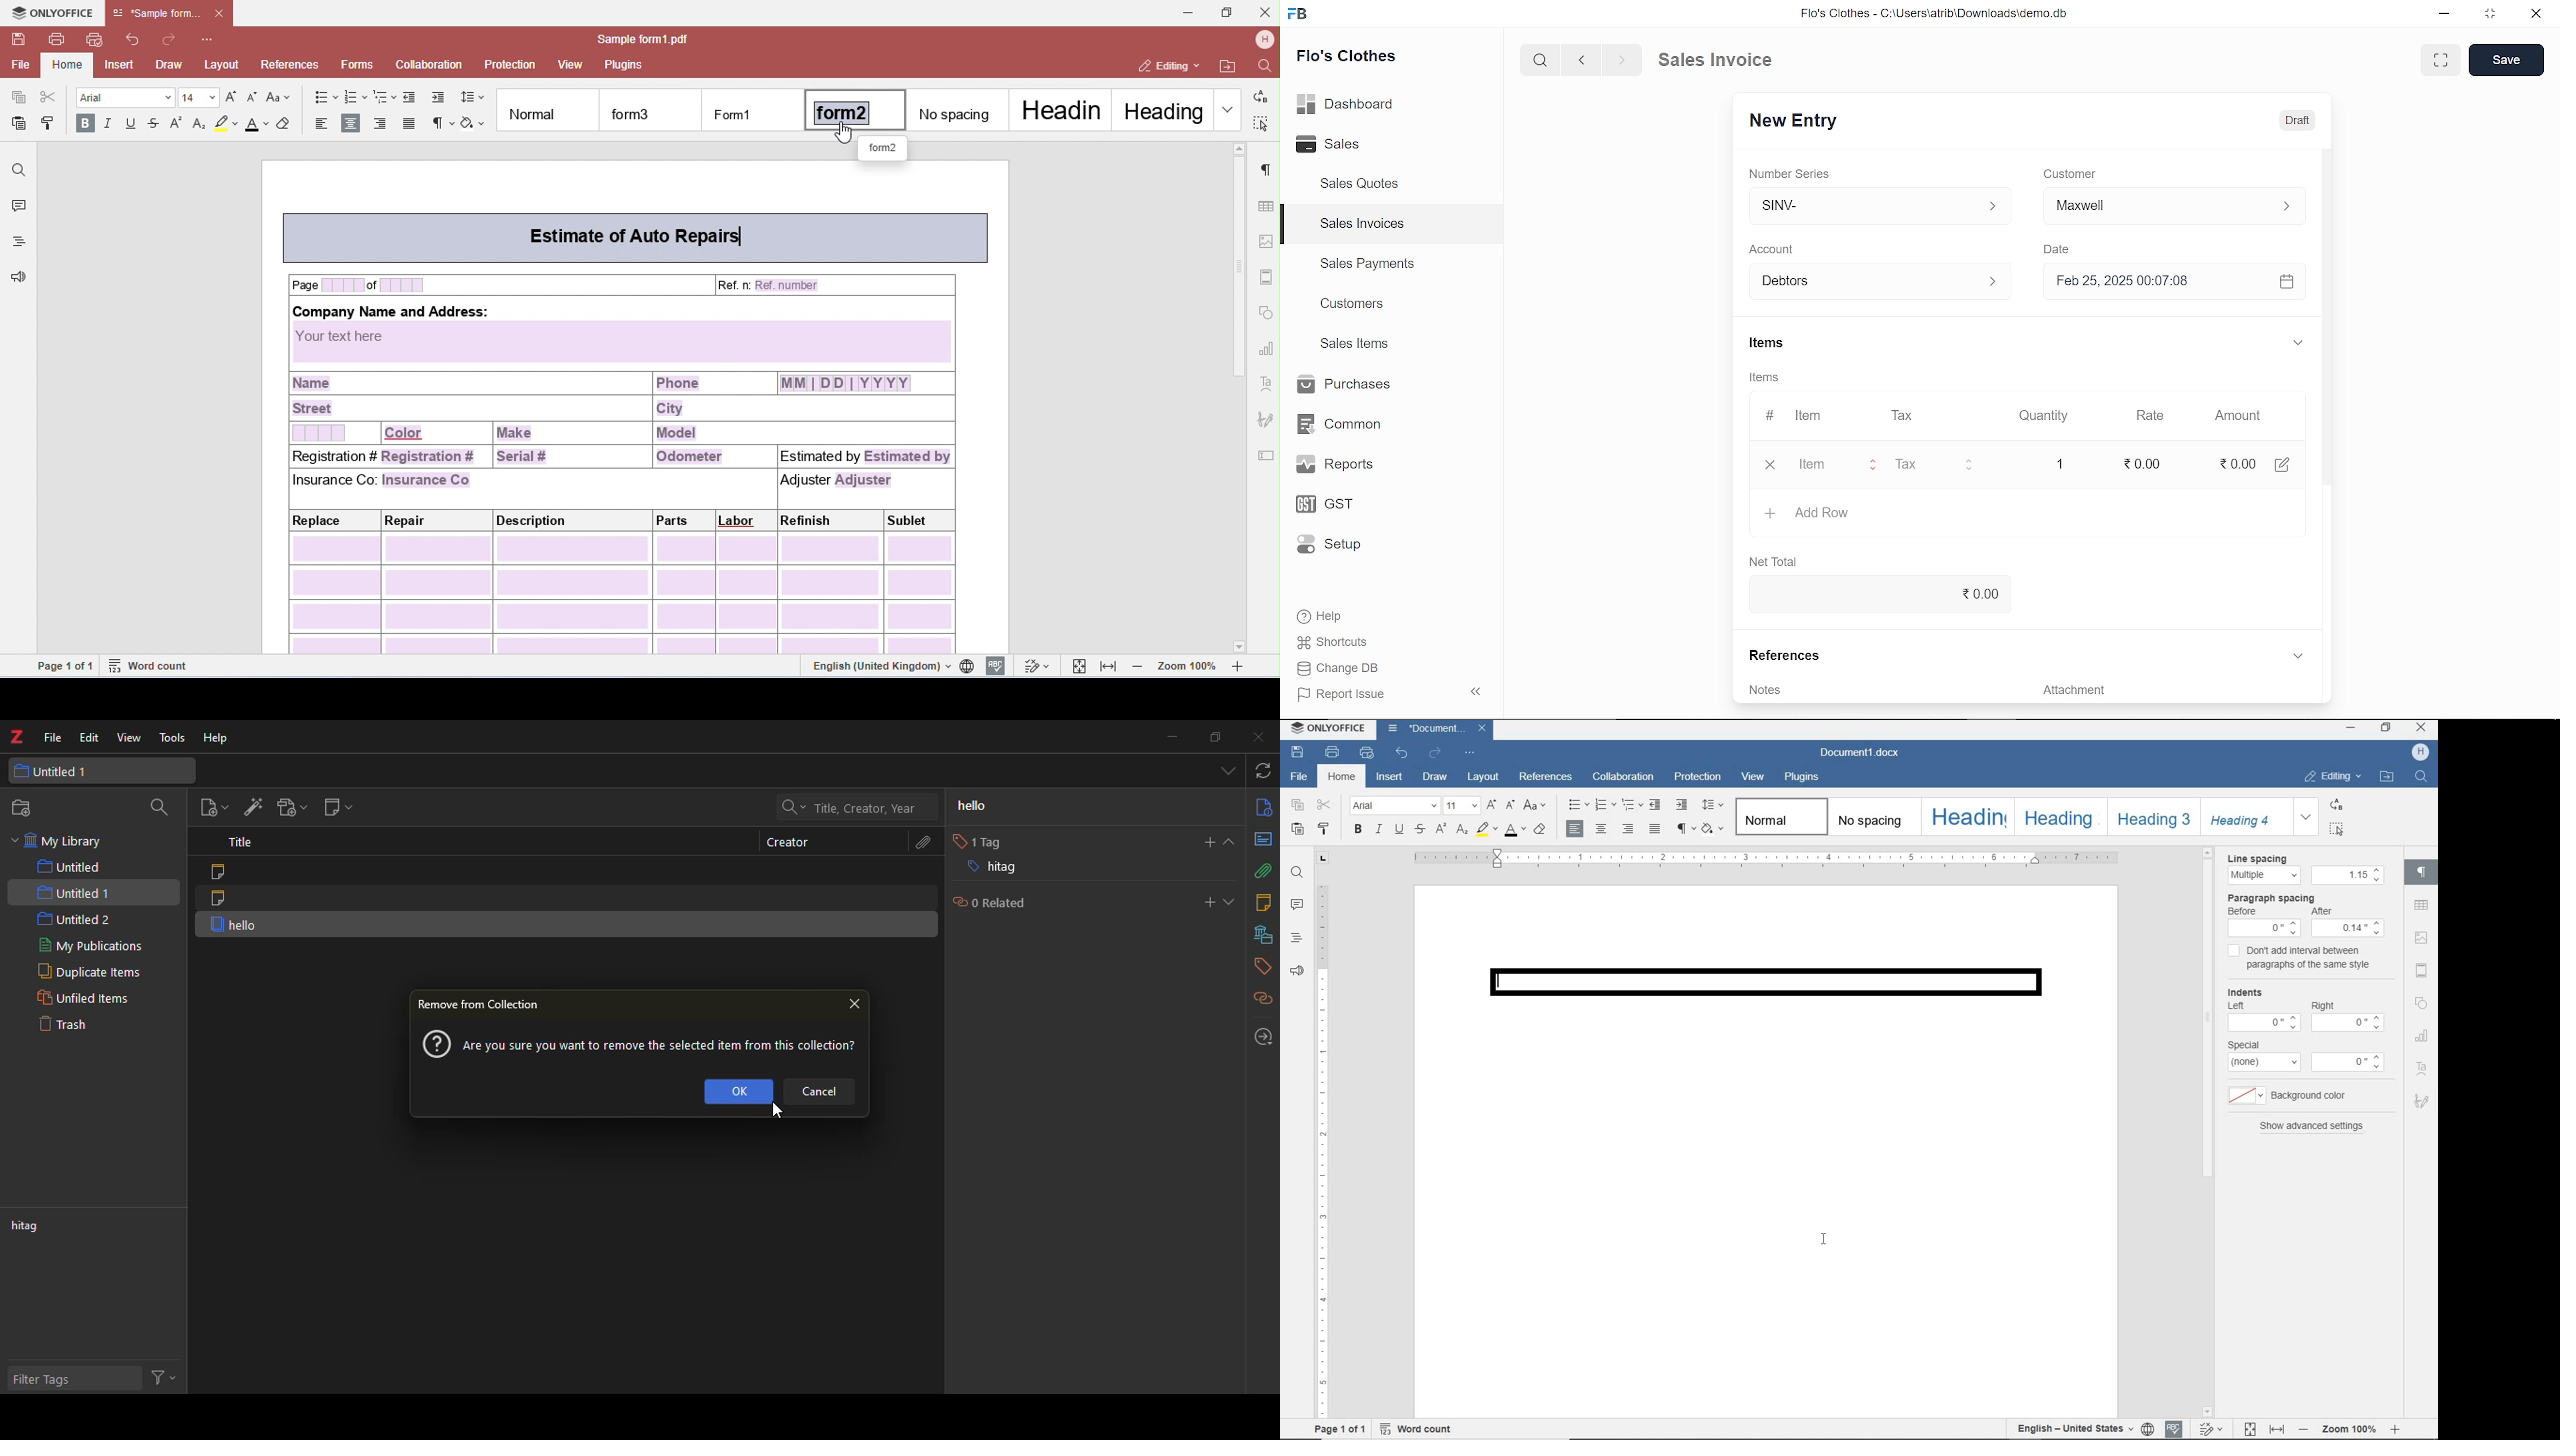 This screenshot has height=1456, width=2576. I want to click on close, so click(1769, 465).